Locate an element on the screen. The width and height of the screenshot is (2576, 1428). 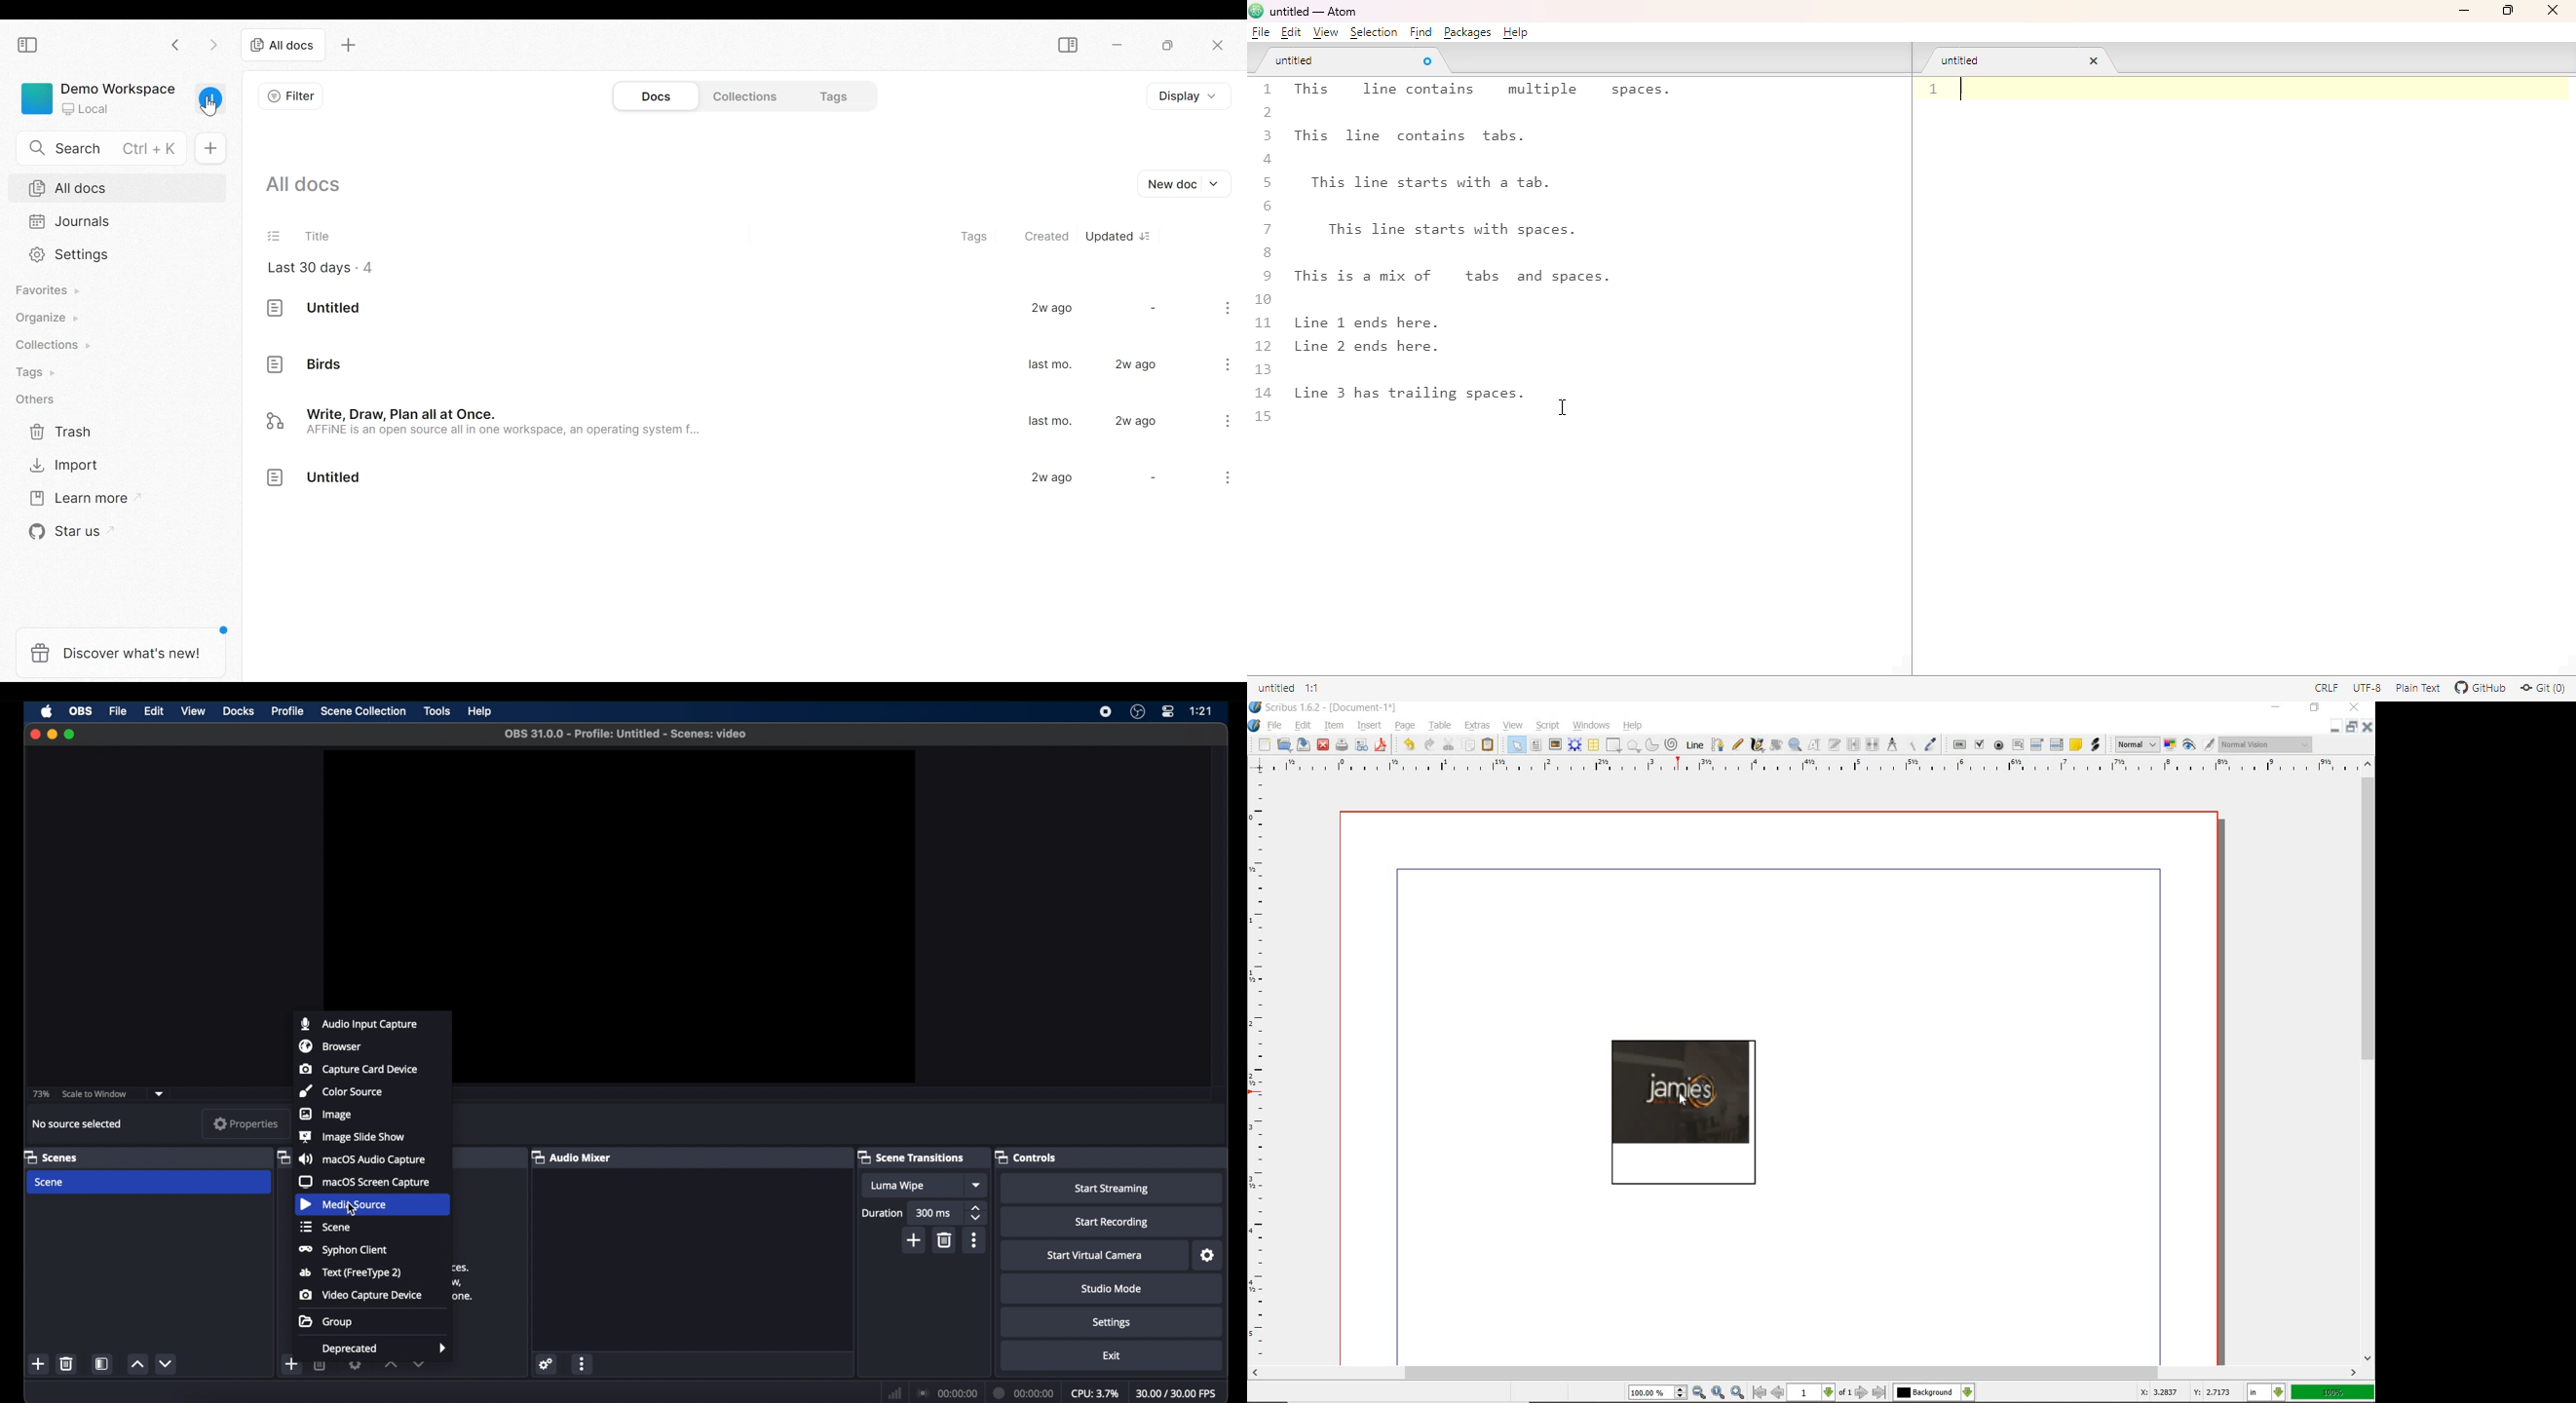
decrement is located at coordinates (420, 1364).